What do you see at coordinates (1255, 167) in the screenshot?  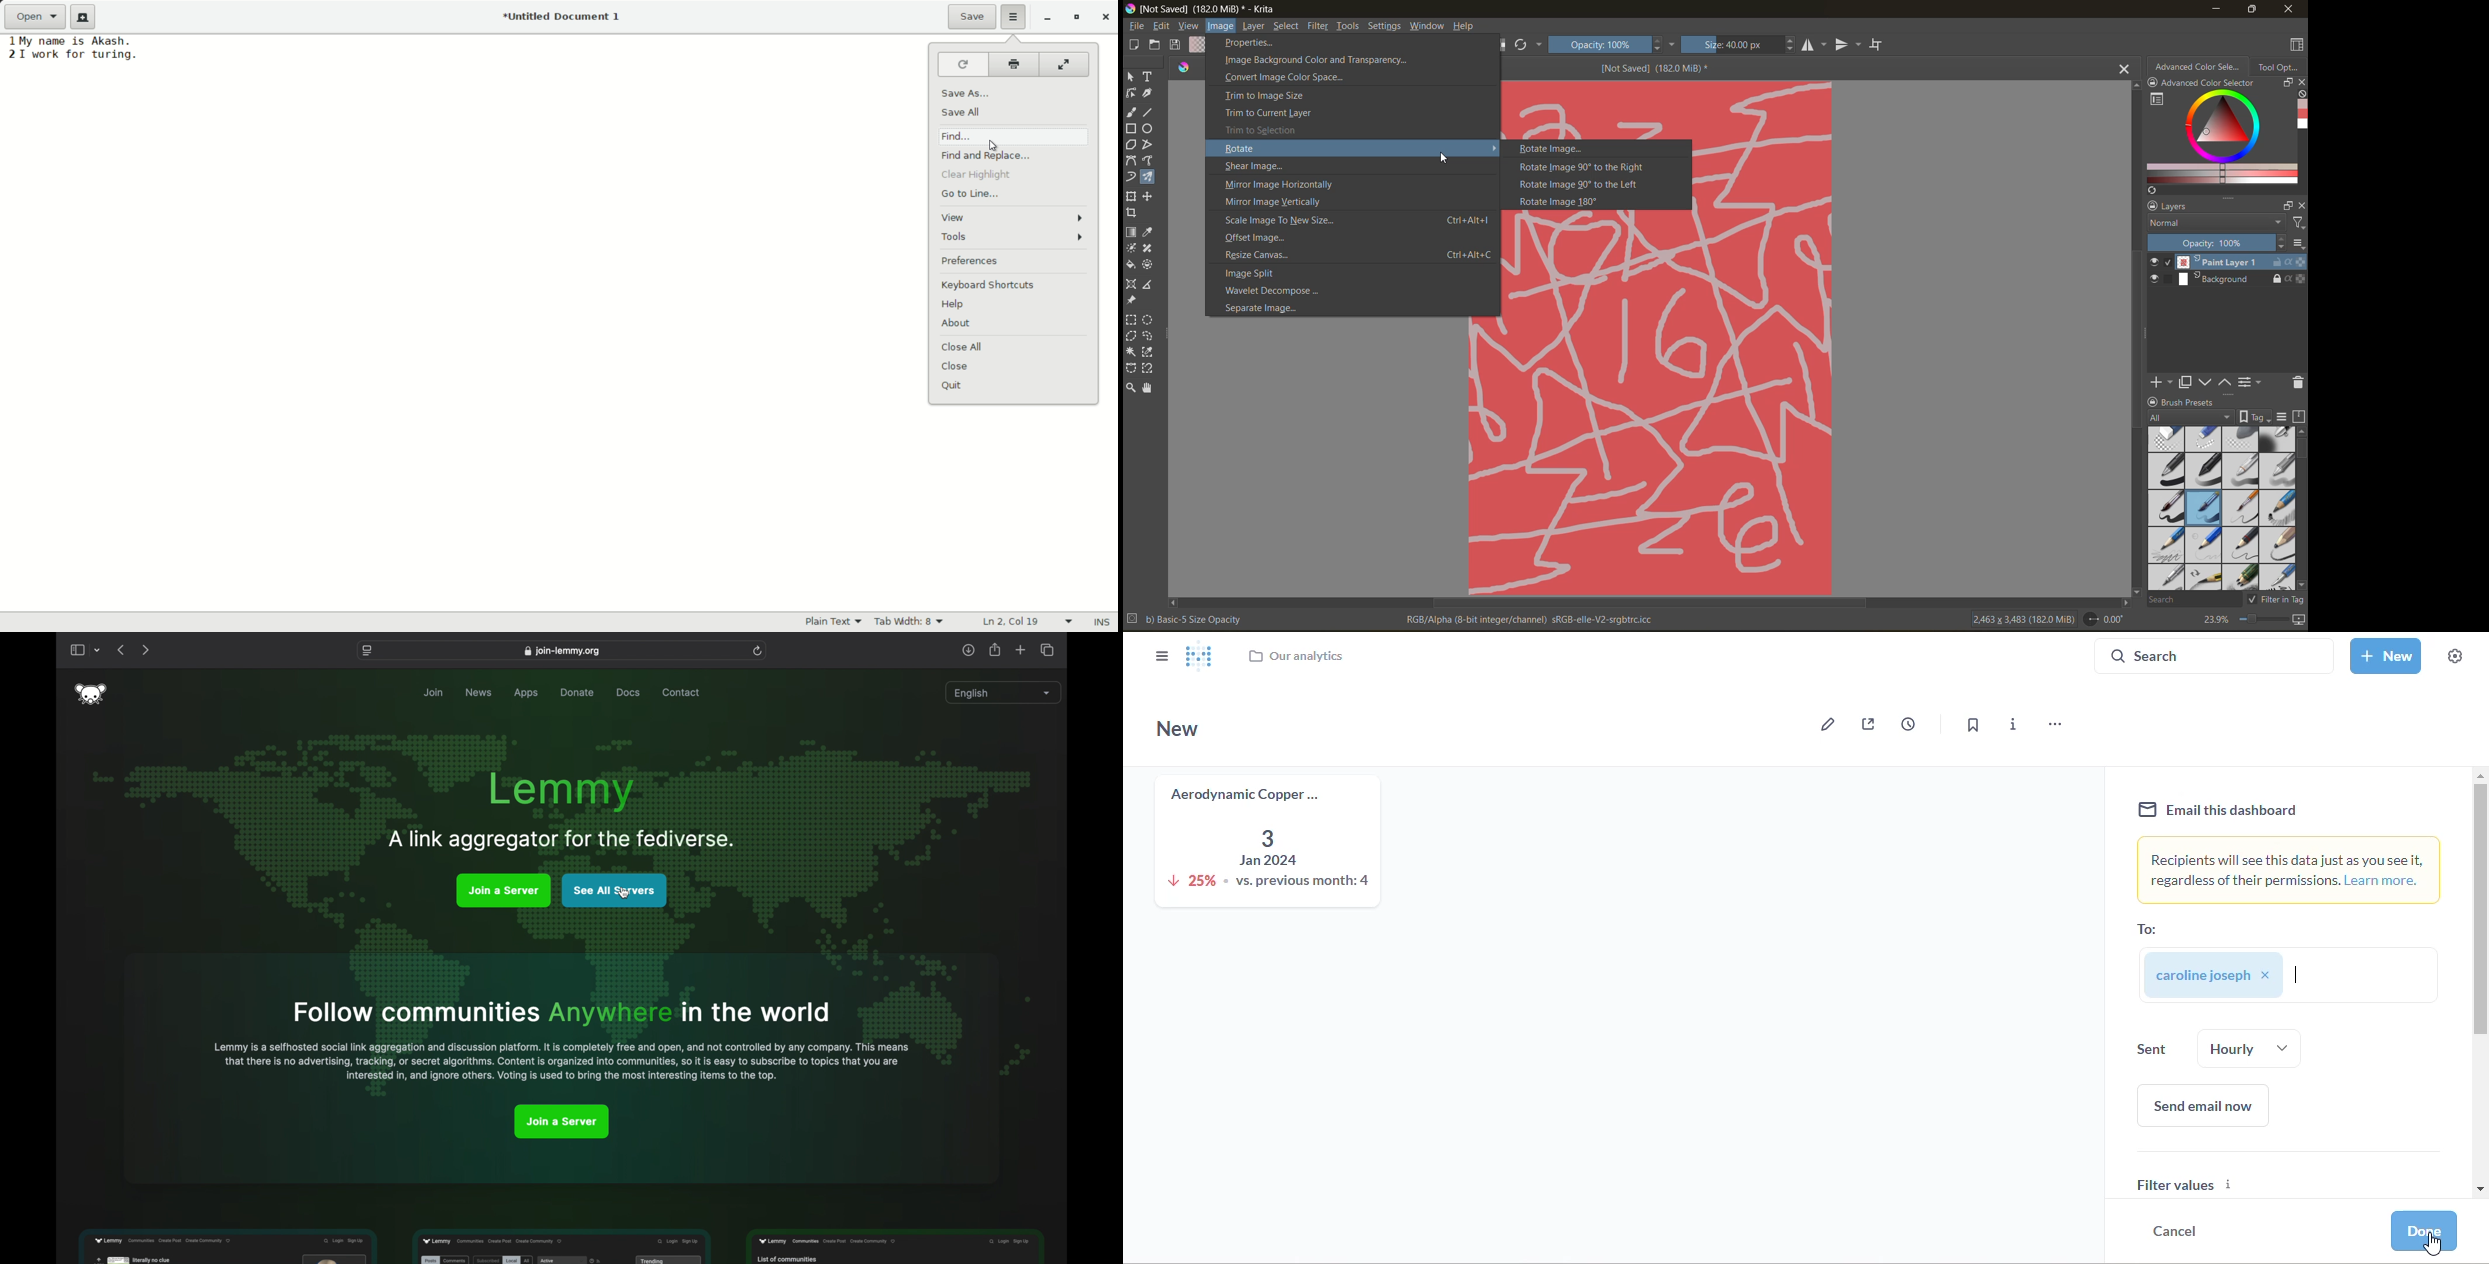 I see `shear image` at bounding box center [1255, 167].